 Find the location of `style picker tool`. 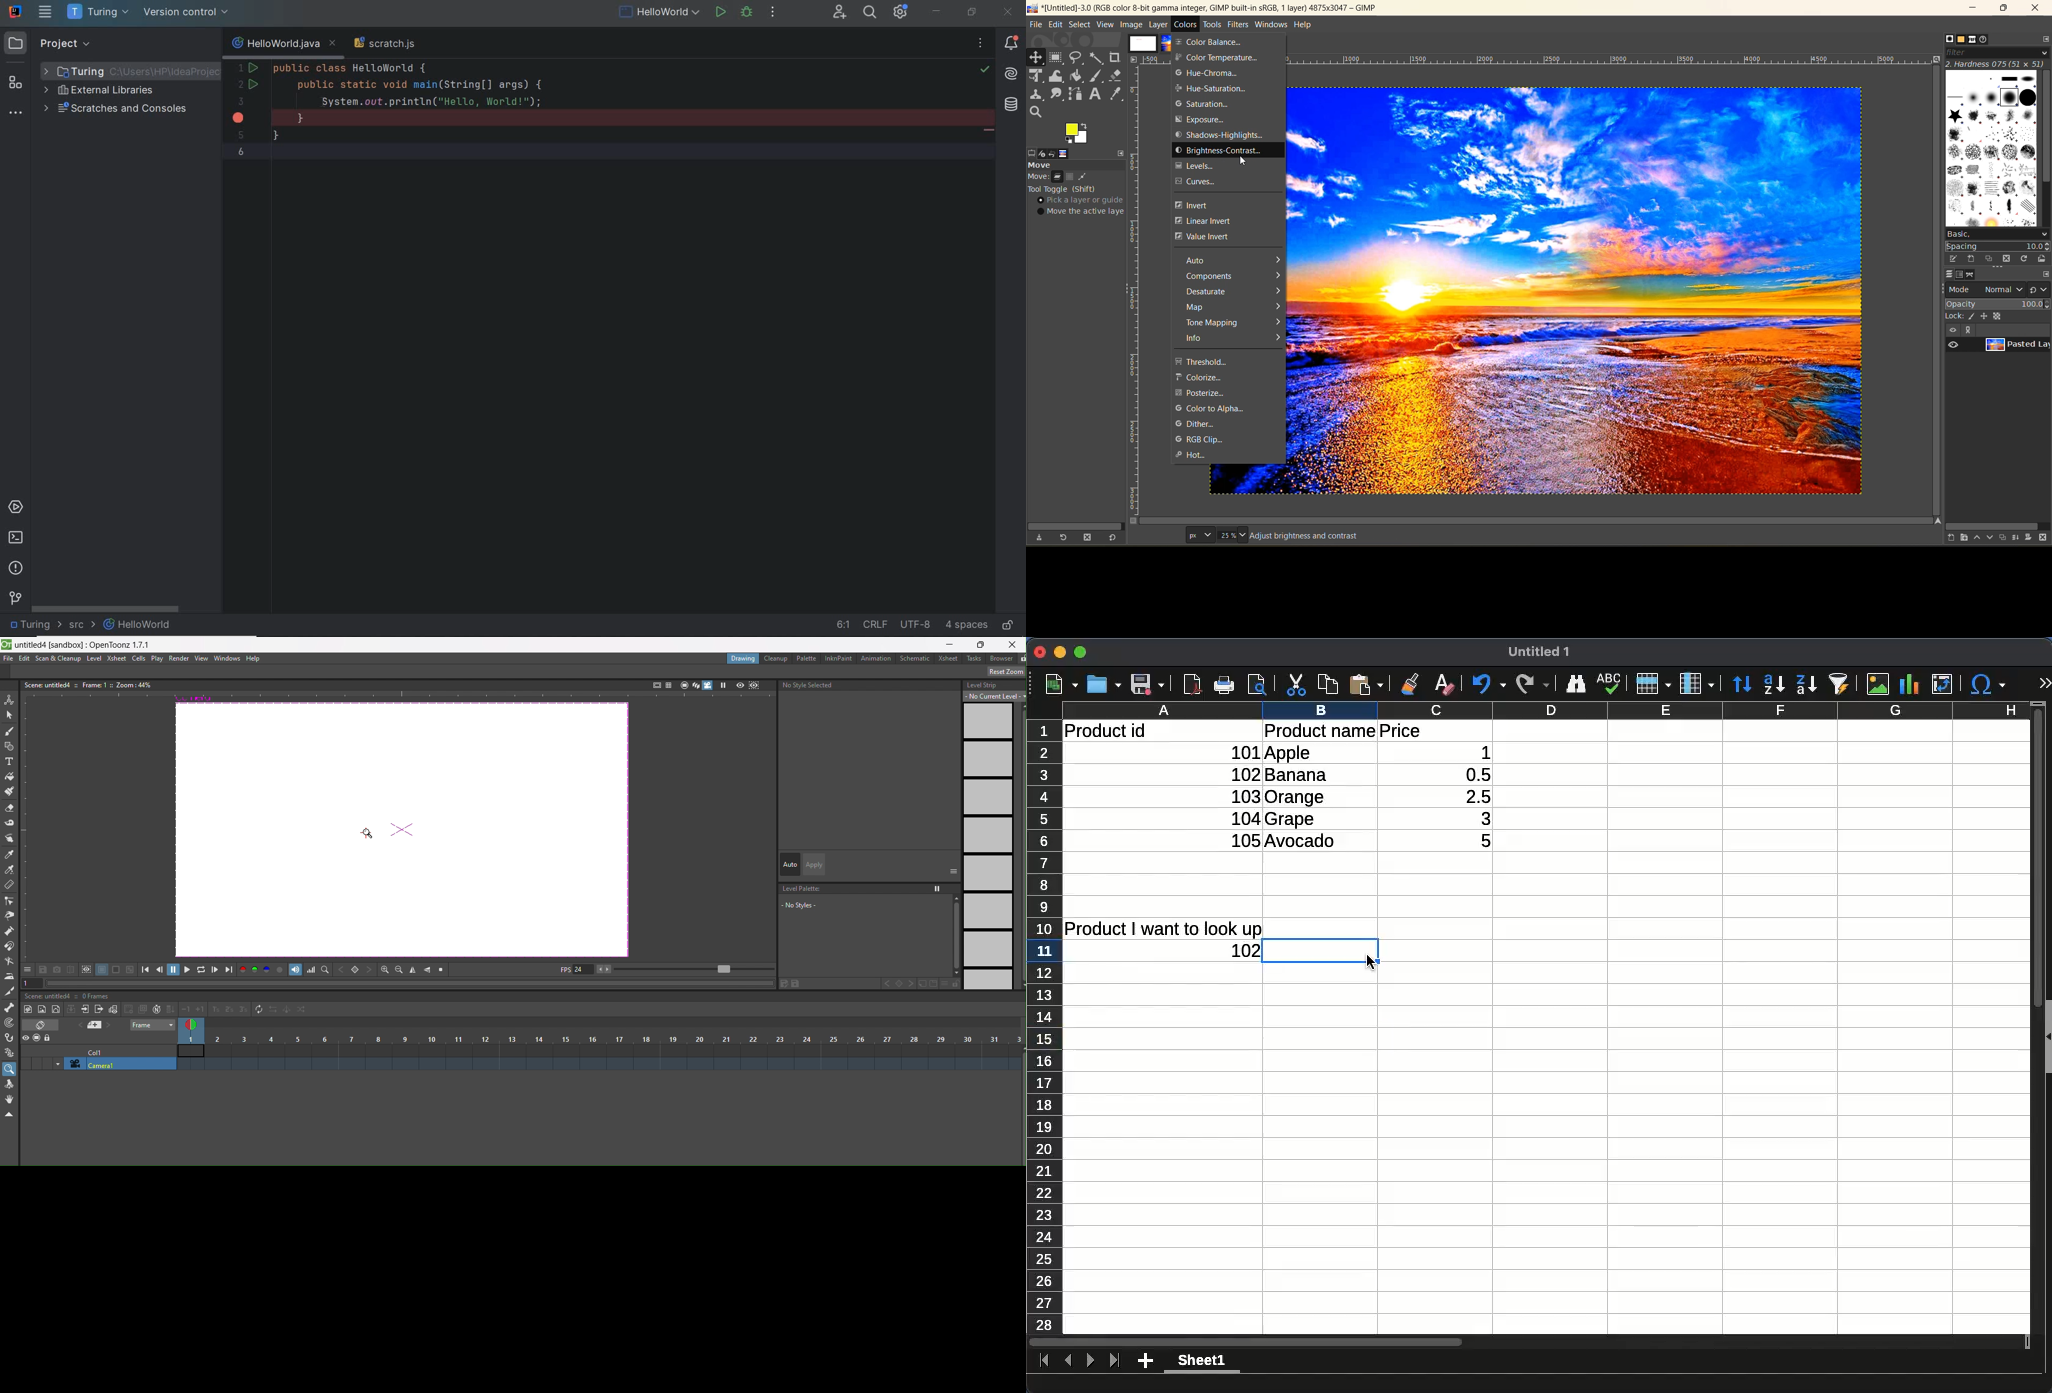

style picker tool is located at coordinates (11, 838).